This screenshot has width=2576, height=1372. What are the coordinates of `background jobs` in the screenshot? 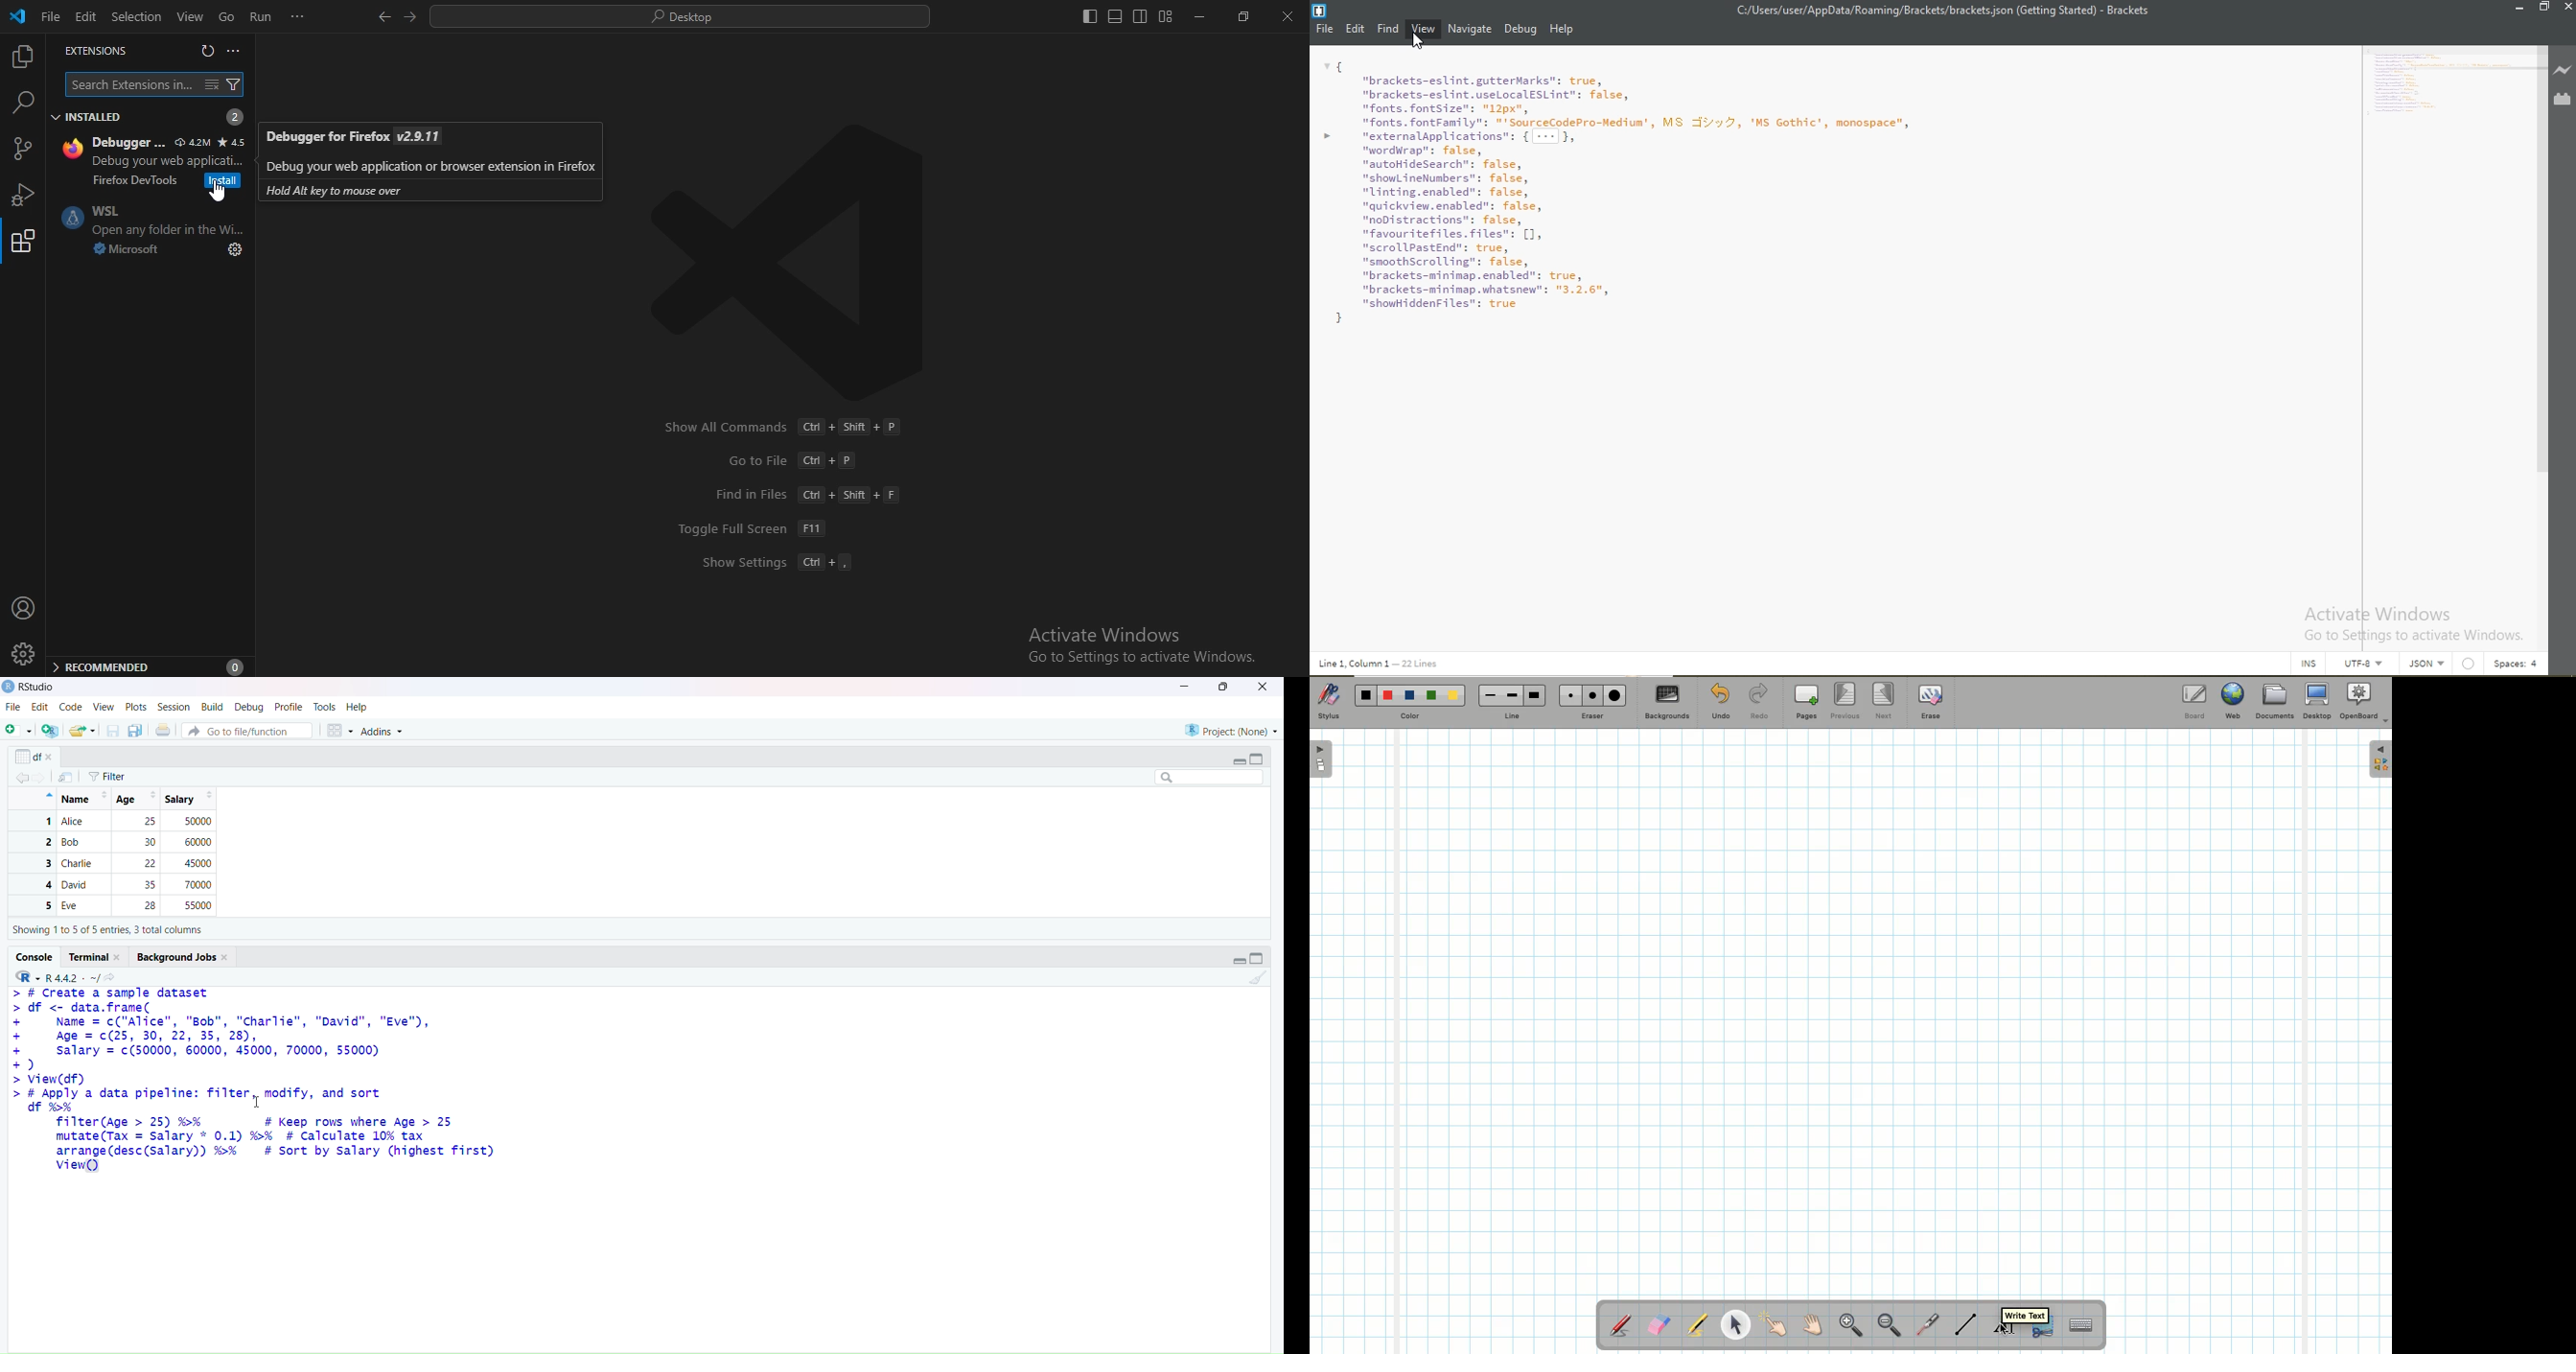 It's located at (184, 957).